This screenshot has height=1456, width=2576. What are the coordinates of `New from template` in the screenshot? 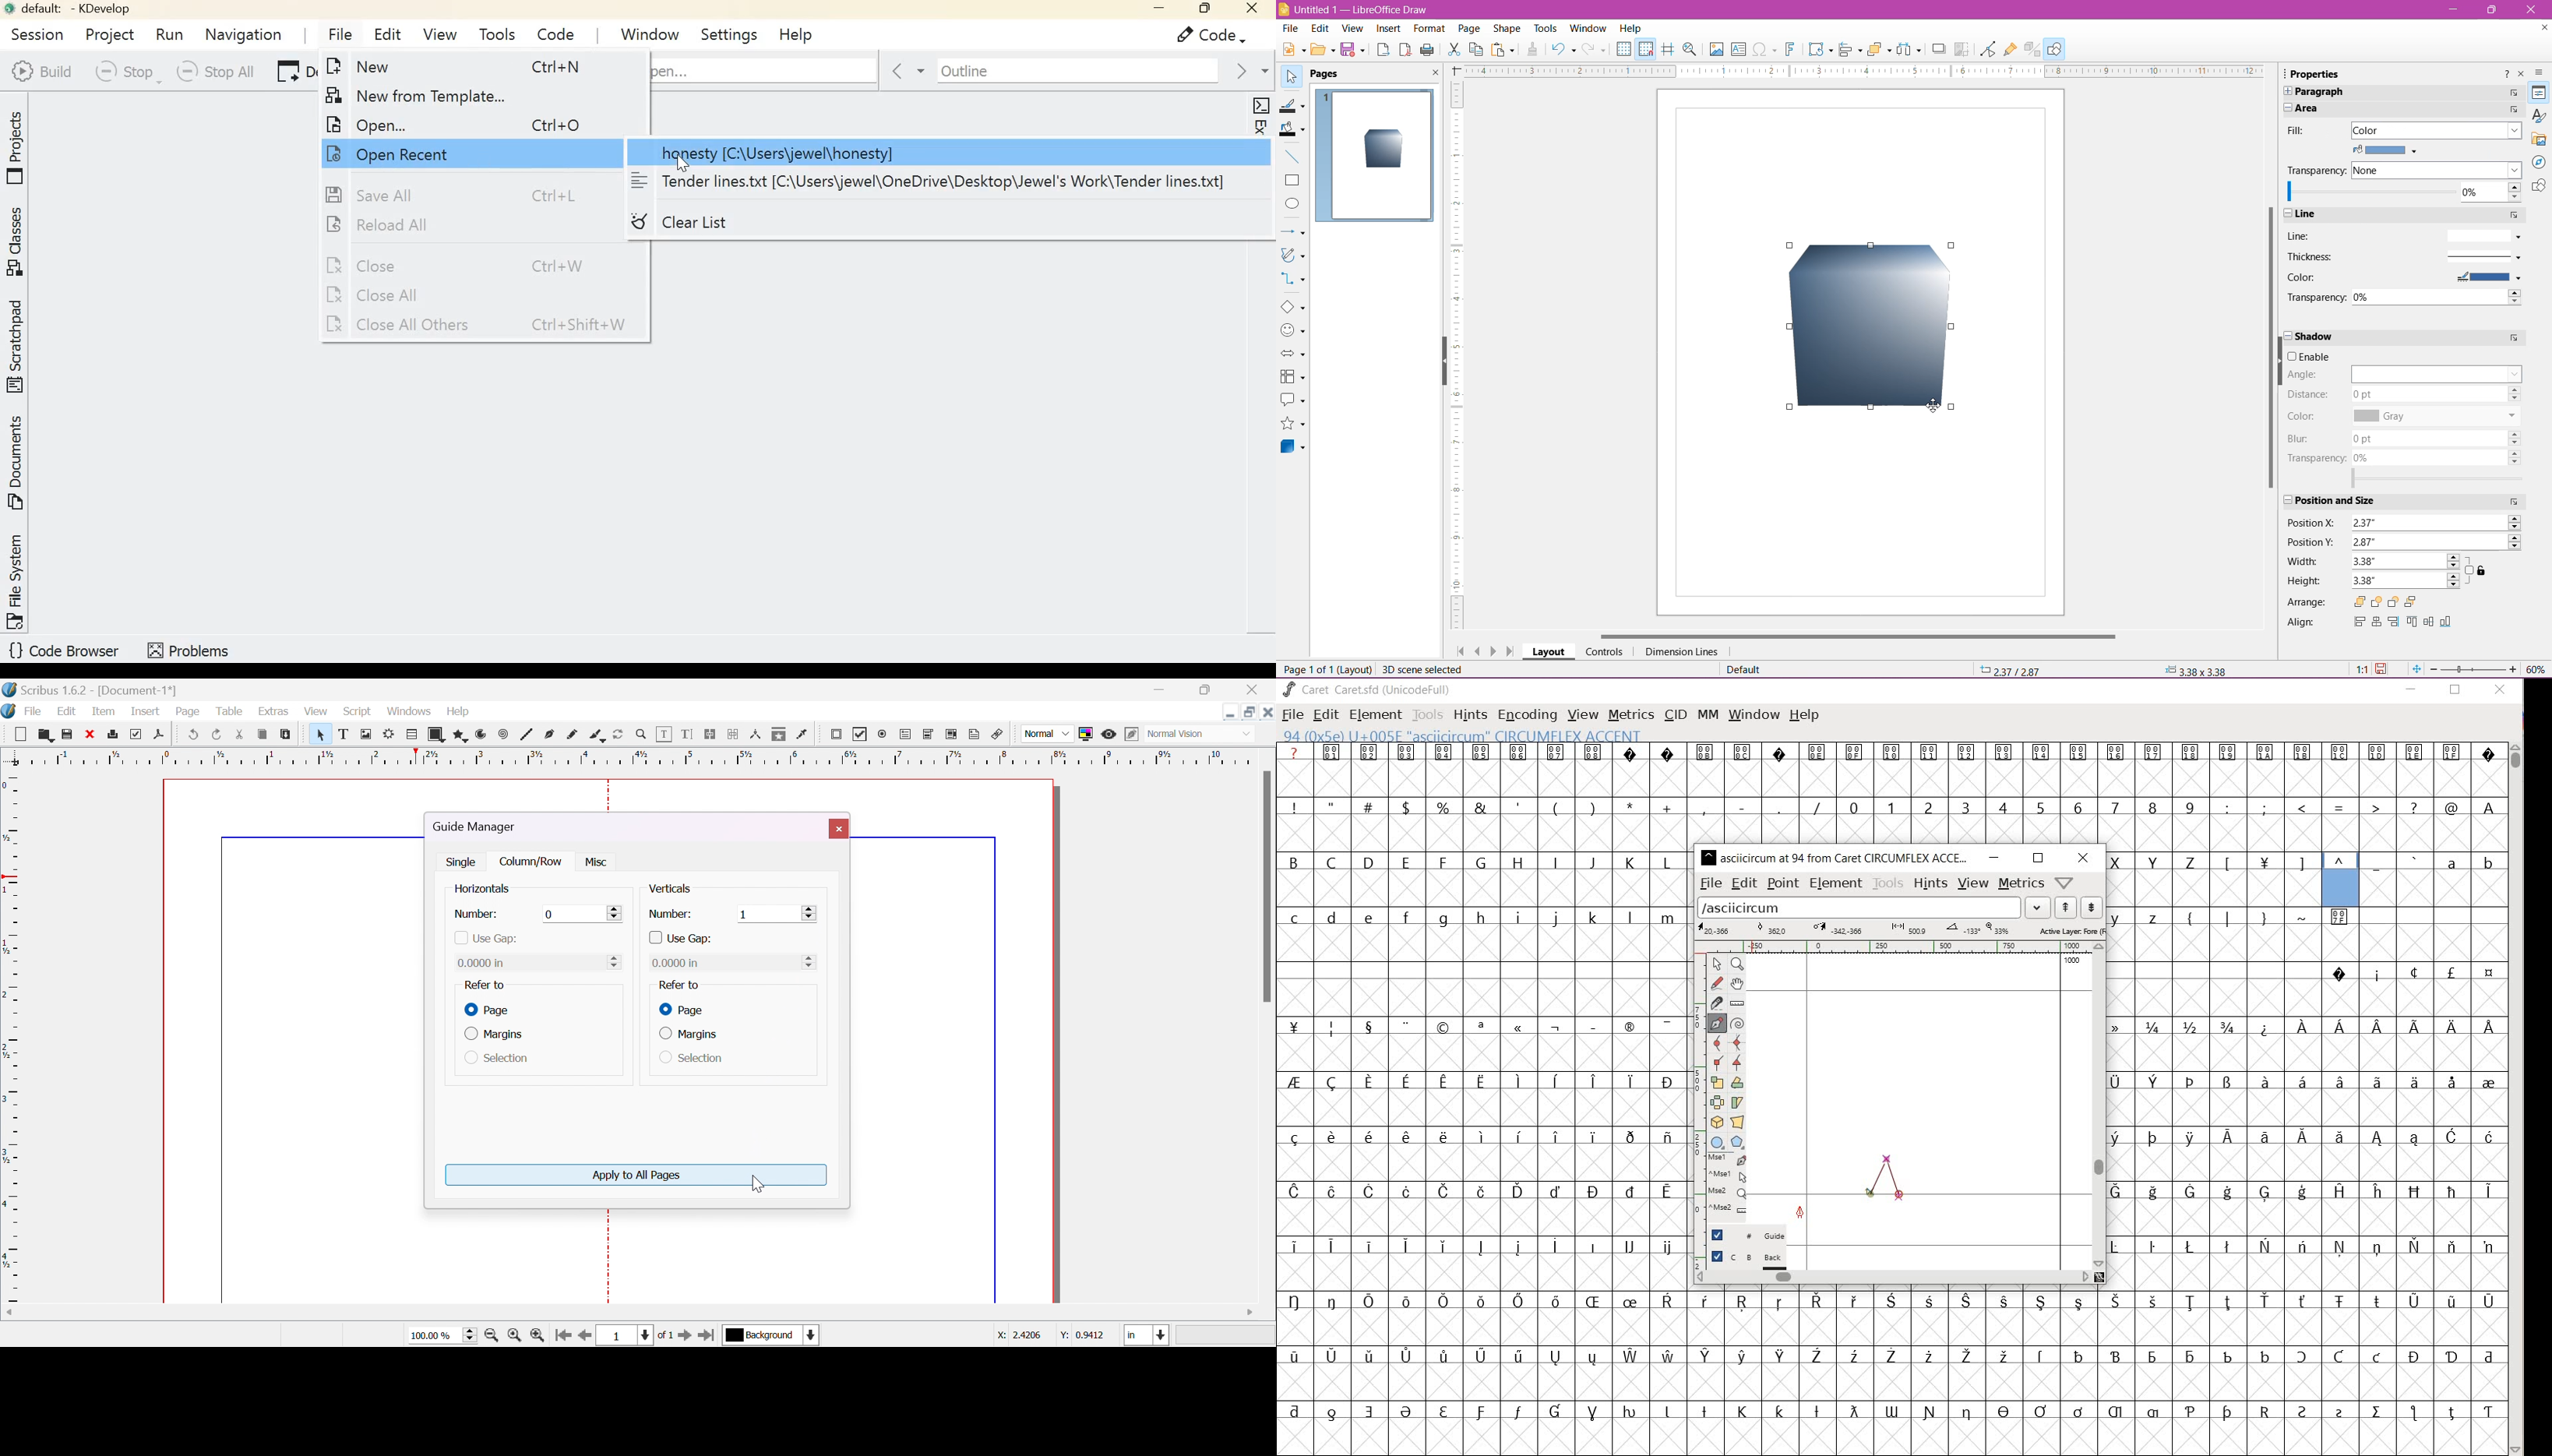 It's located at (460, 94).